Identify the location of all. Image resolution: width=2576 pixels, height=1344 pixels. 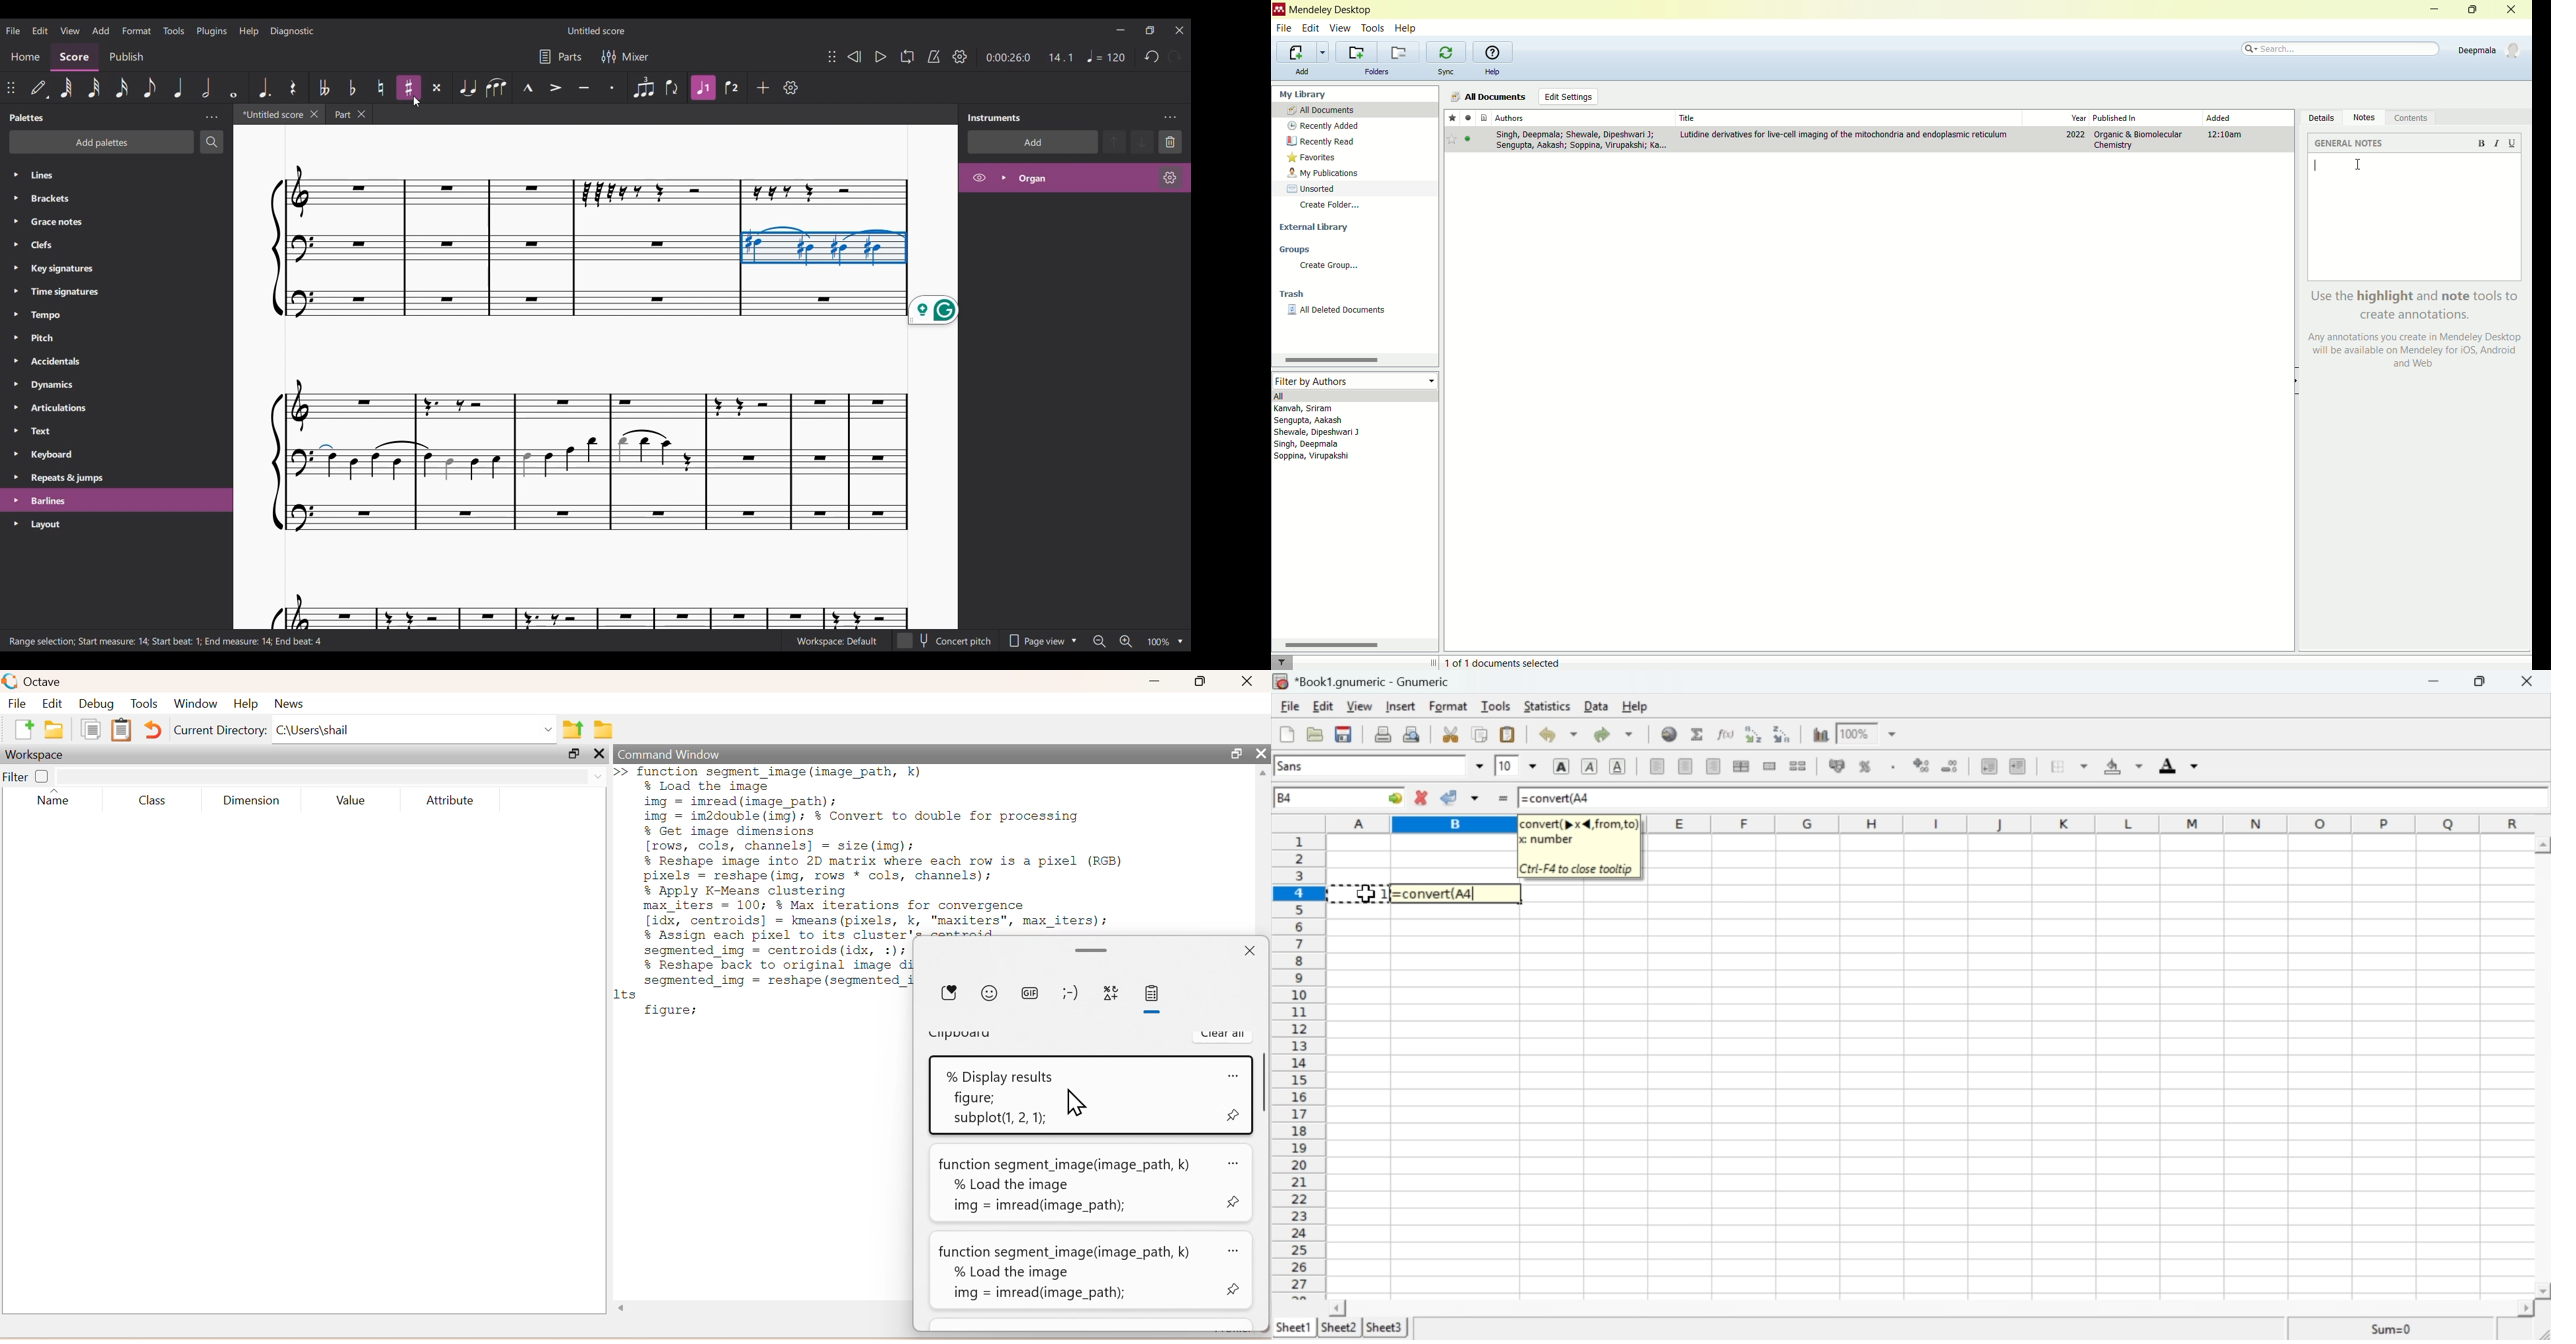
(1355, 395).